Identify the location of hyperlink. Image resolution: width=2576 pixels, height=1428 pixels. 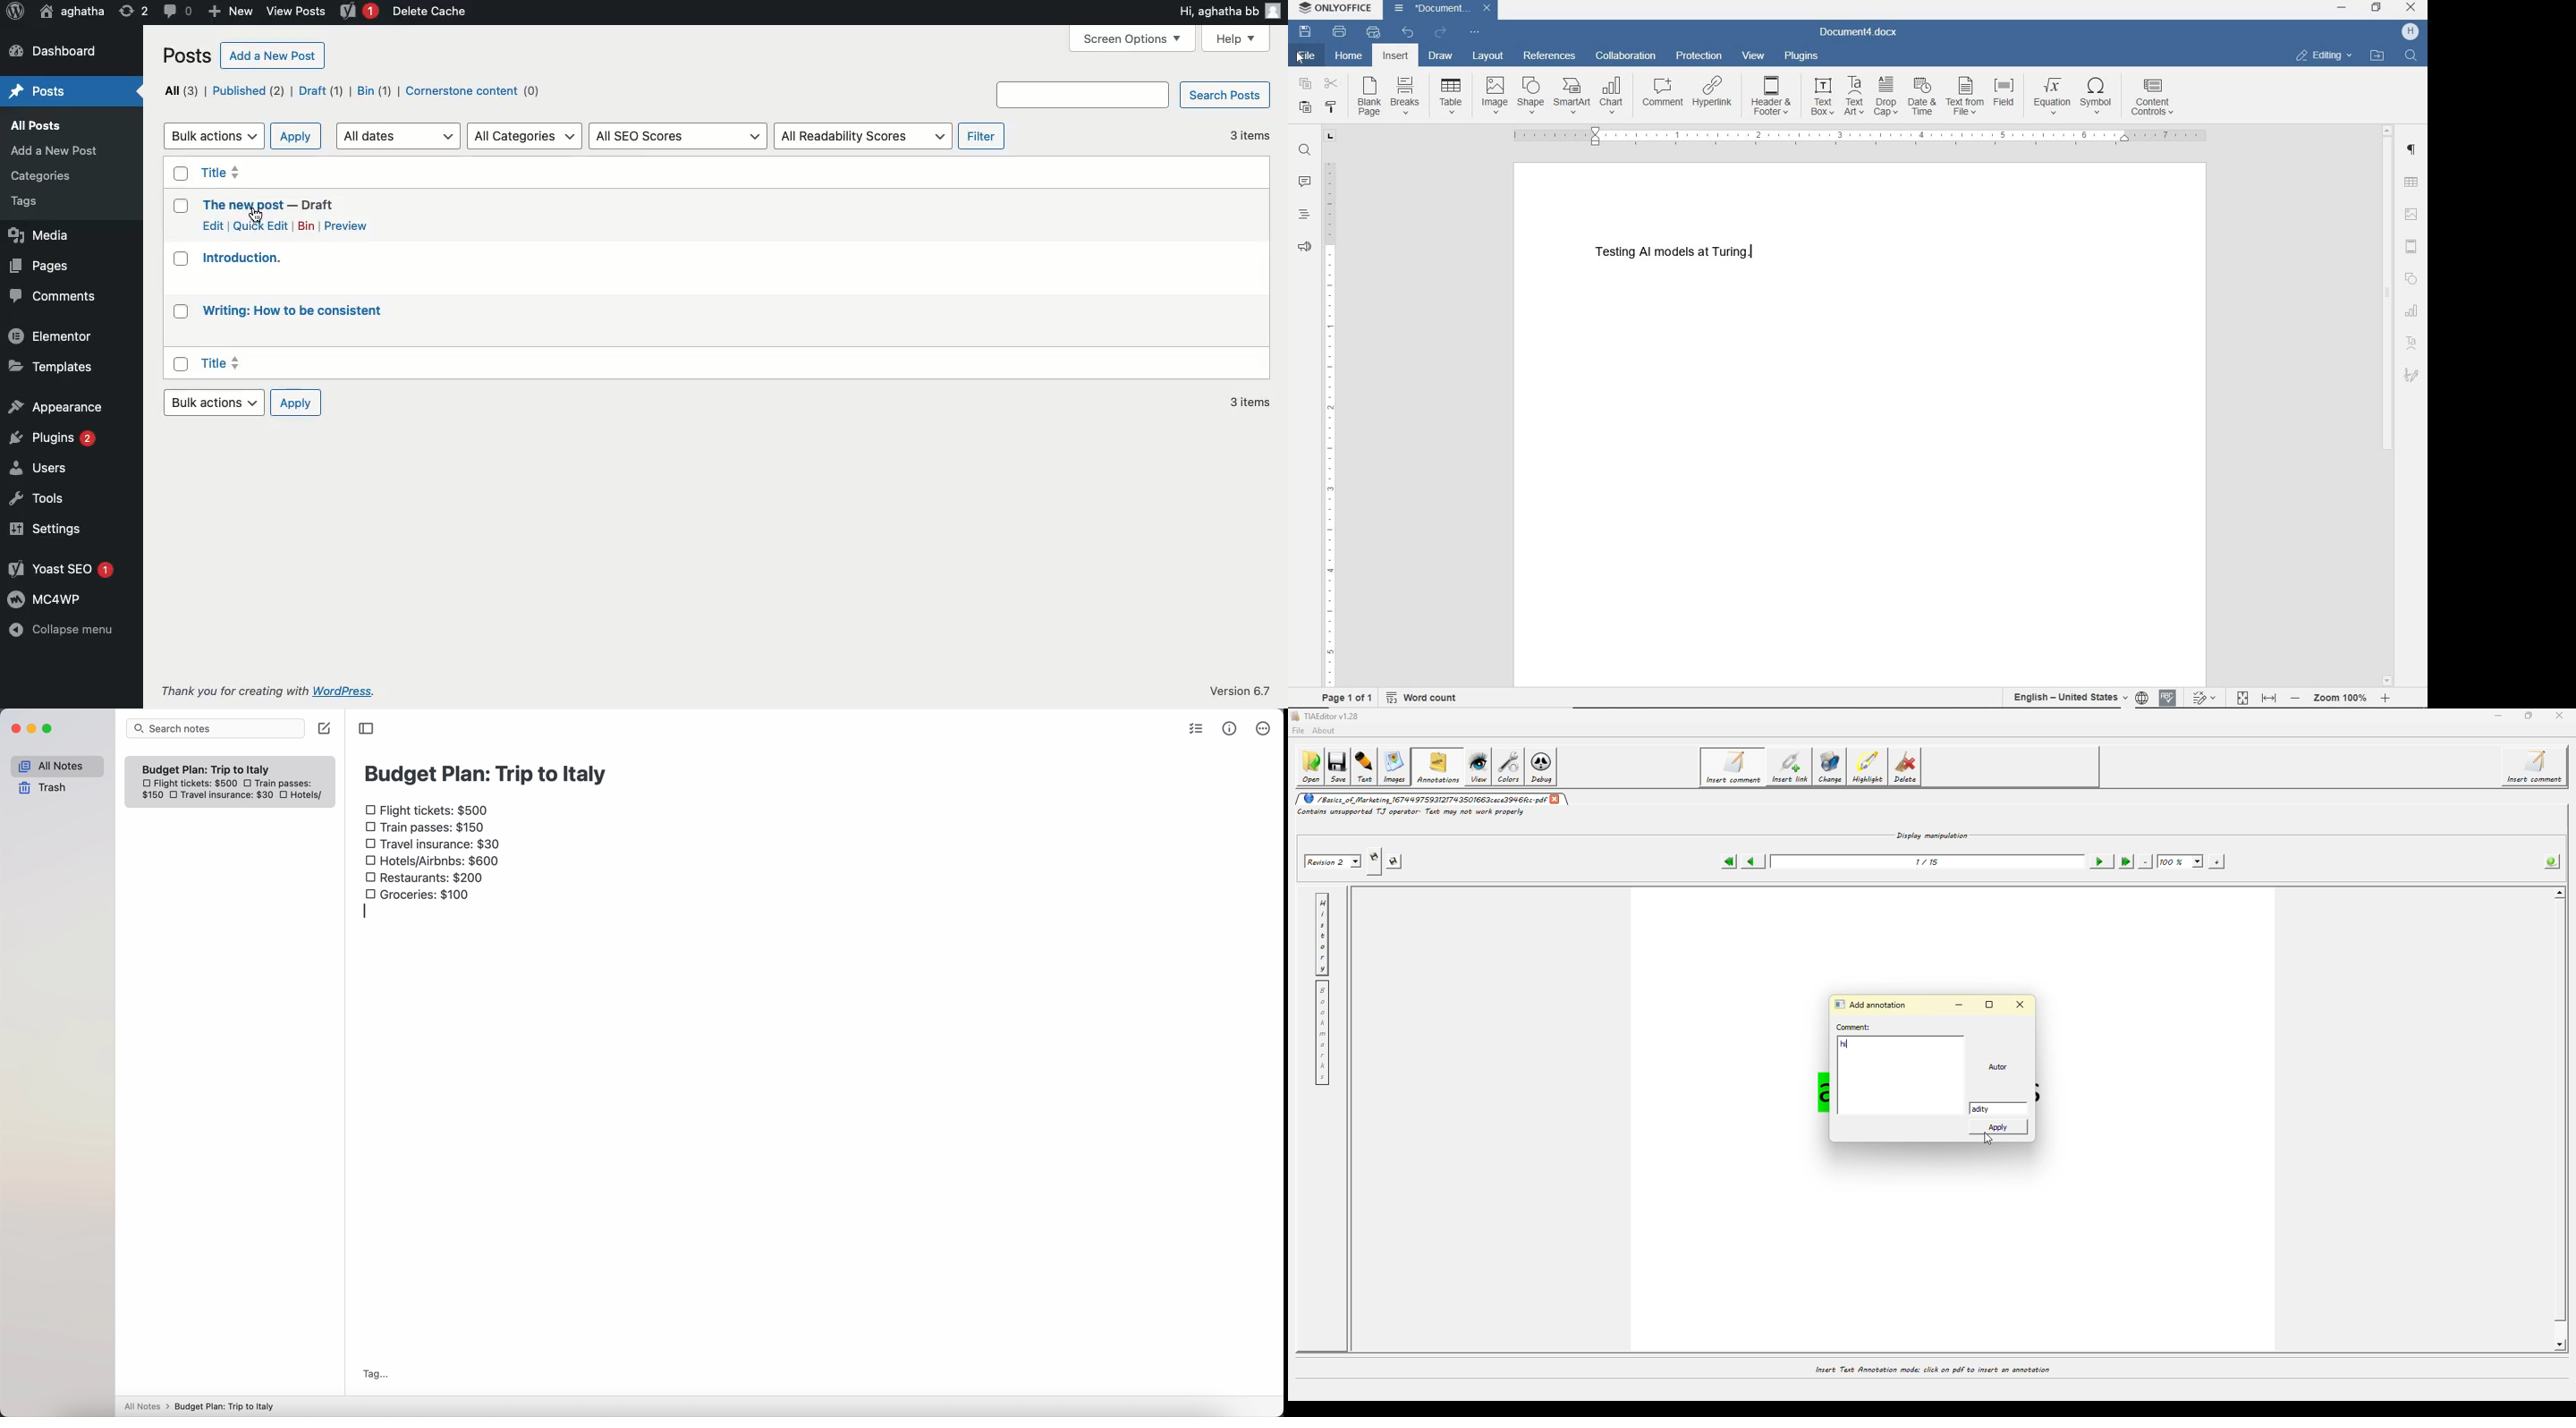
(1713, 95).